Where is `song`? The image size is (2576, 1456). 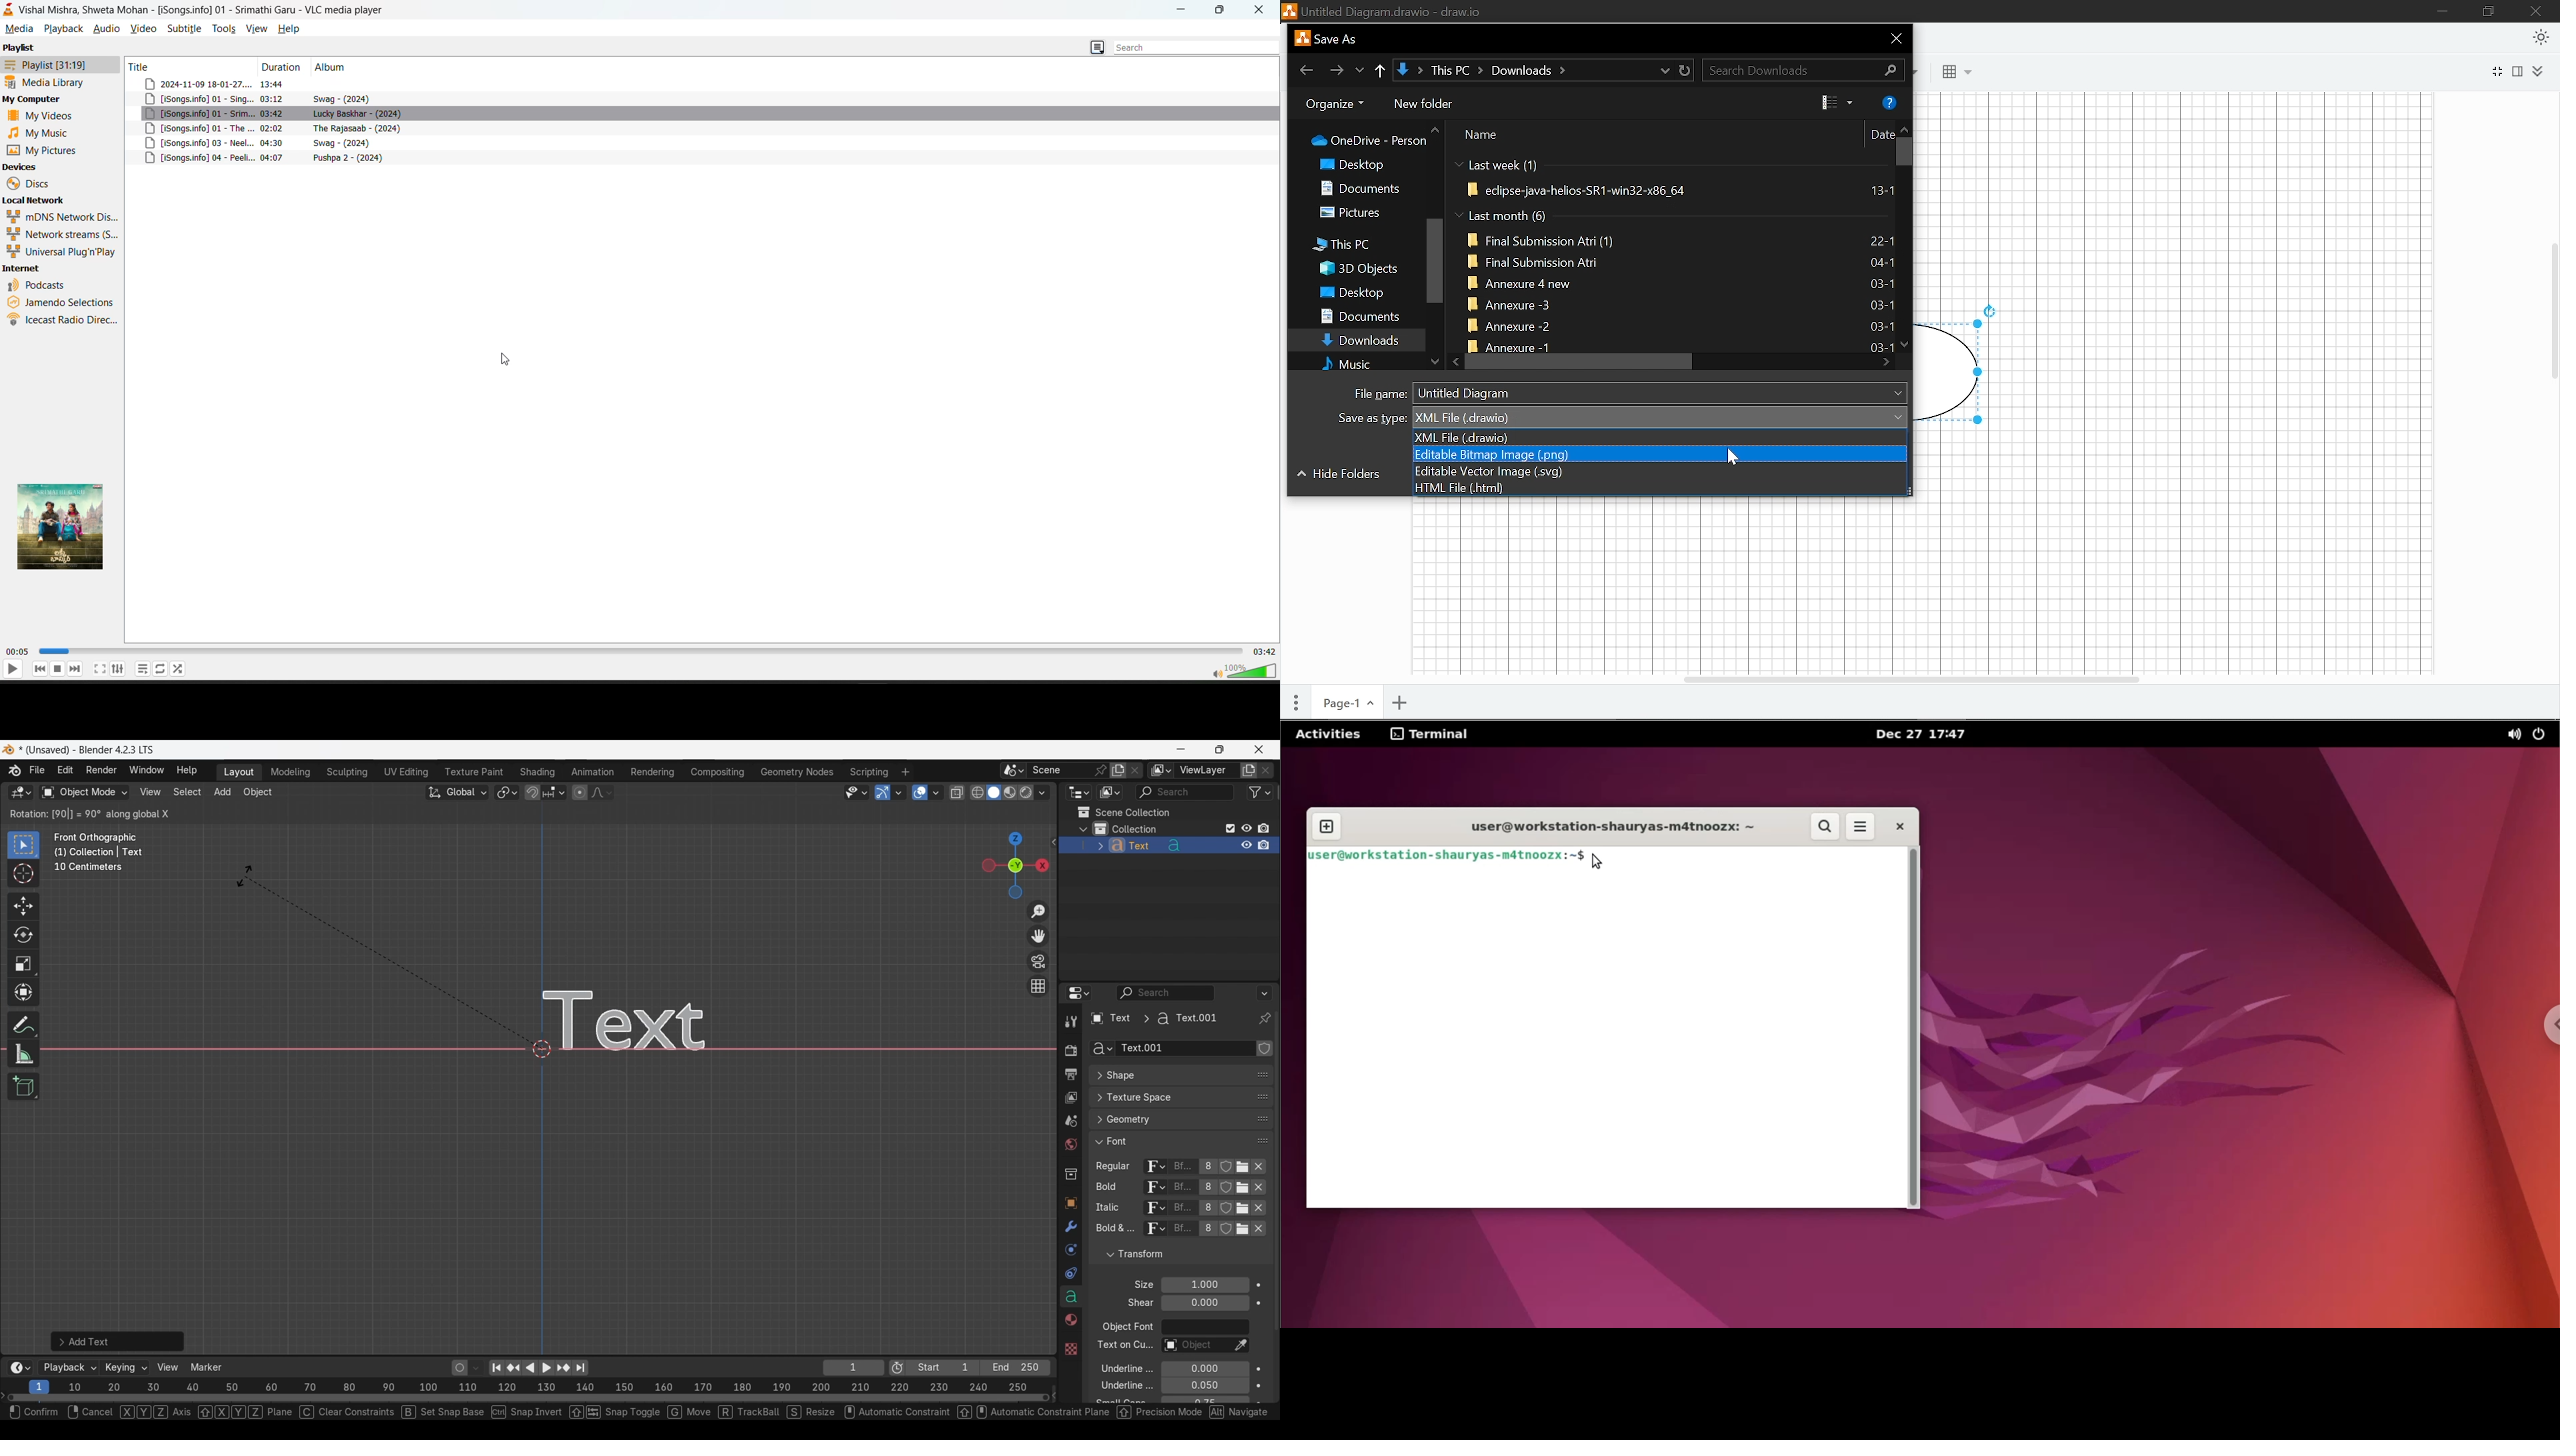 song is located at coordinates (702, 128).